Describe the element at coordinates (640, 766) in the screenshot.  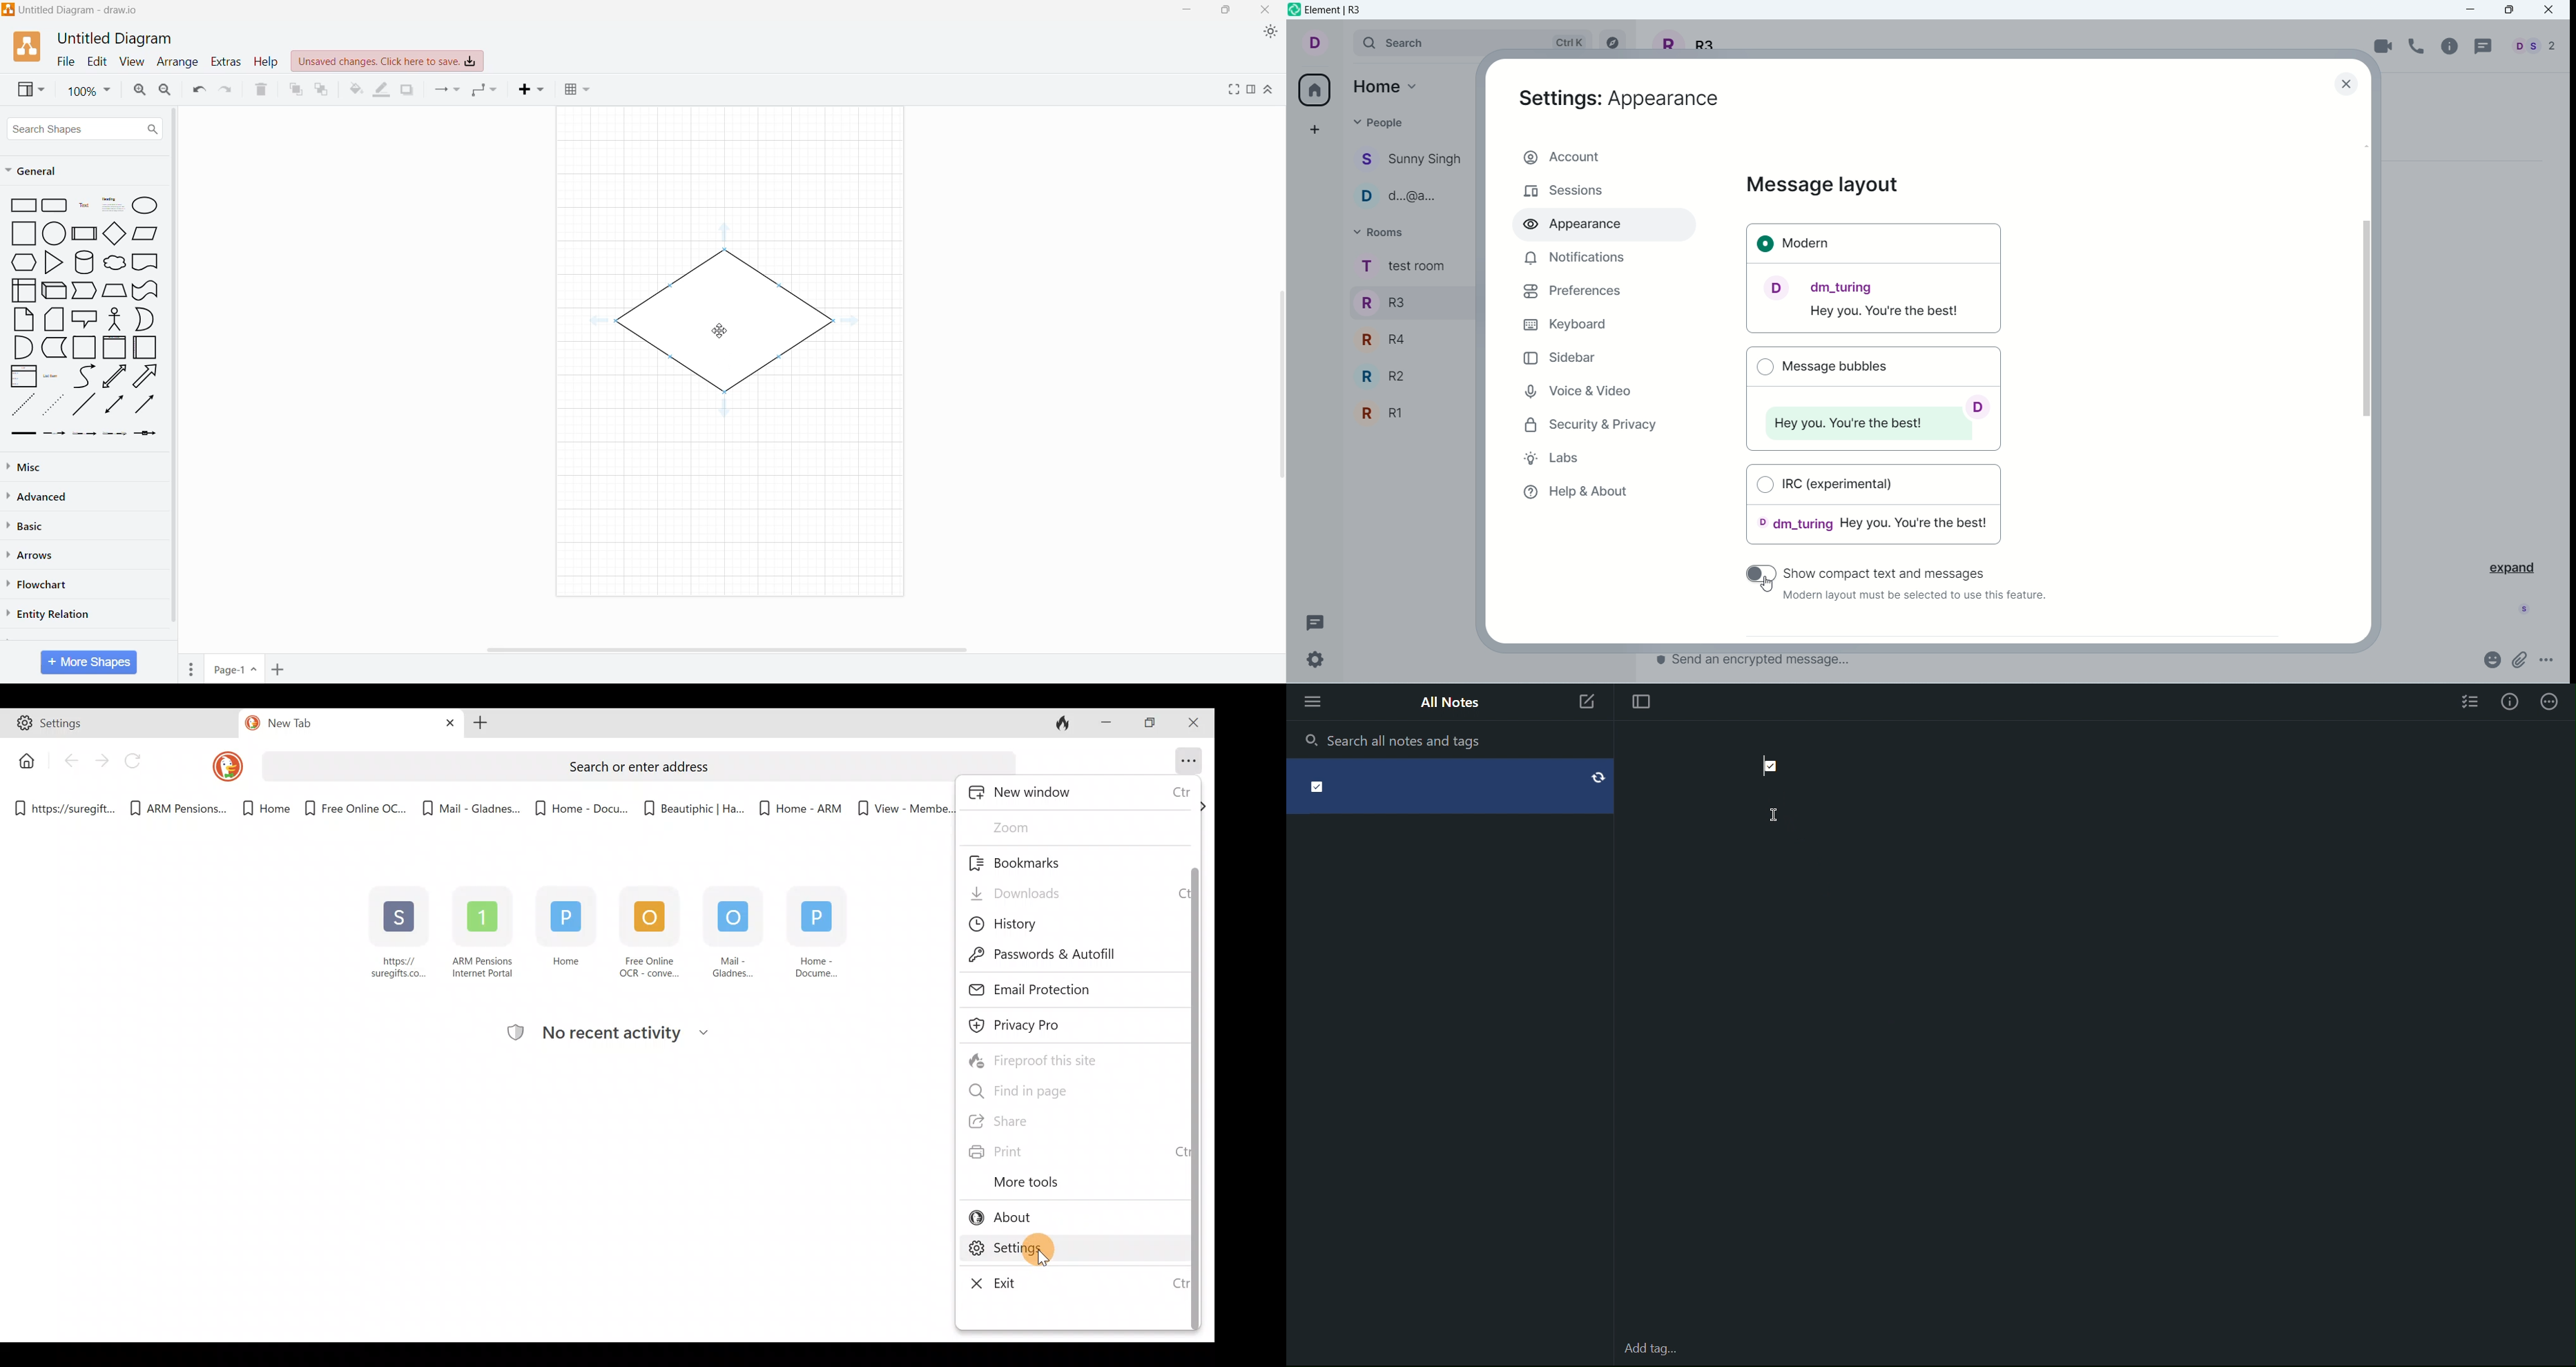
I see `Search bar` at that location.